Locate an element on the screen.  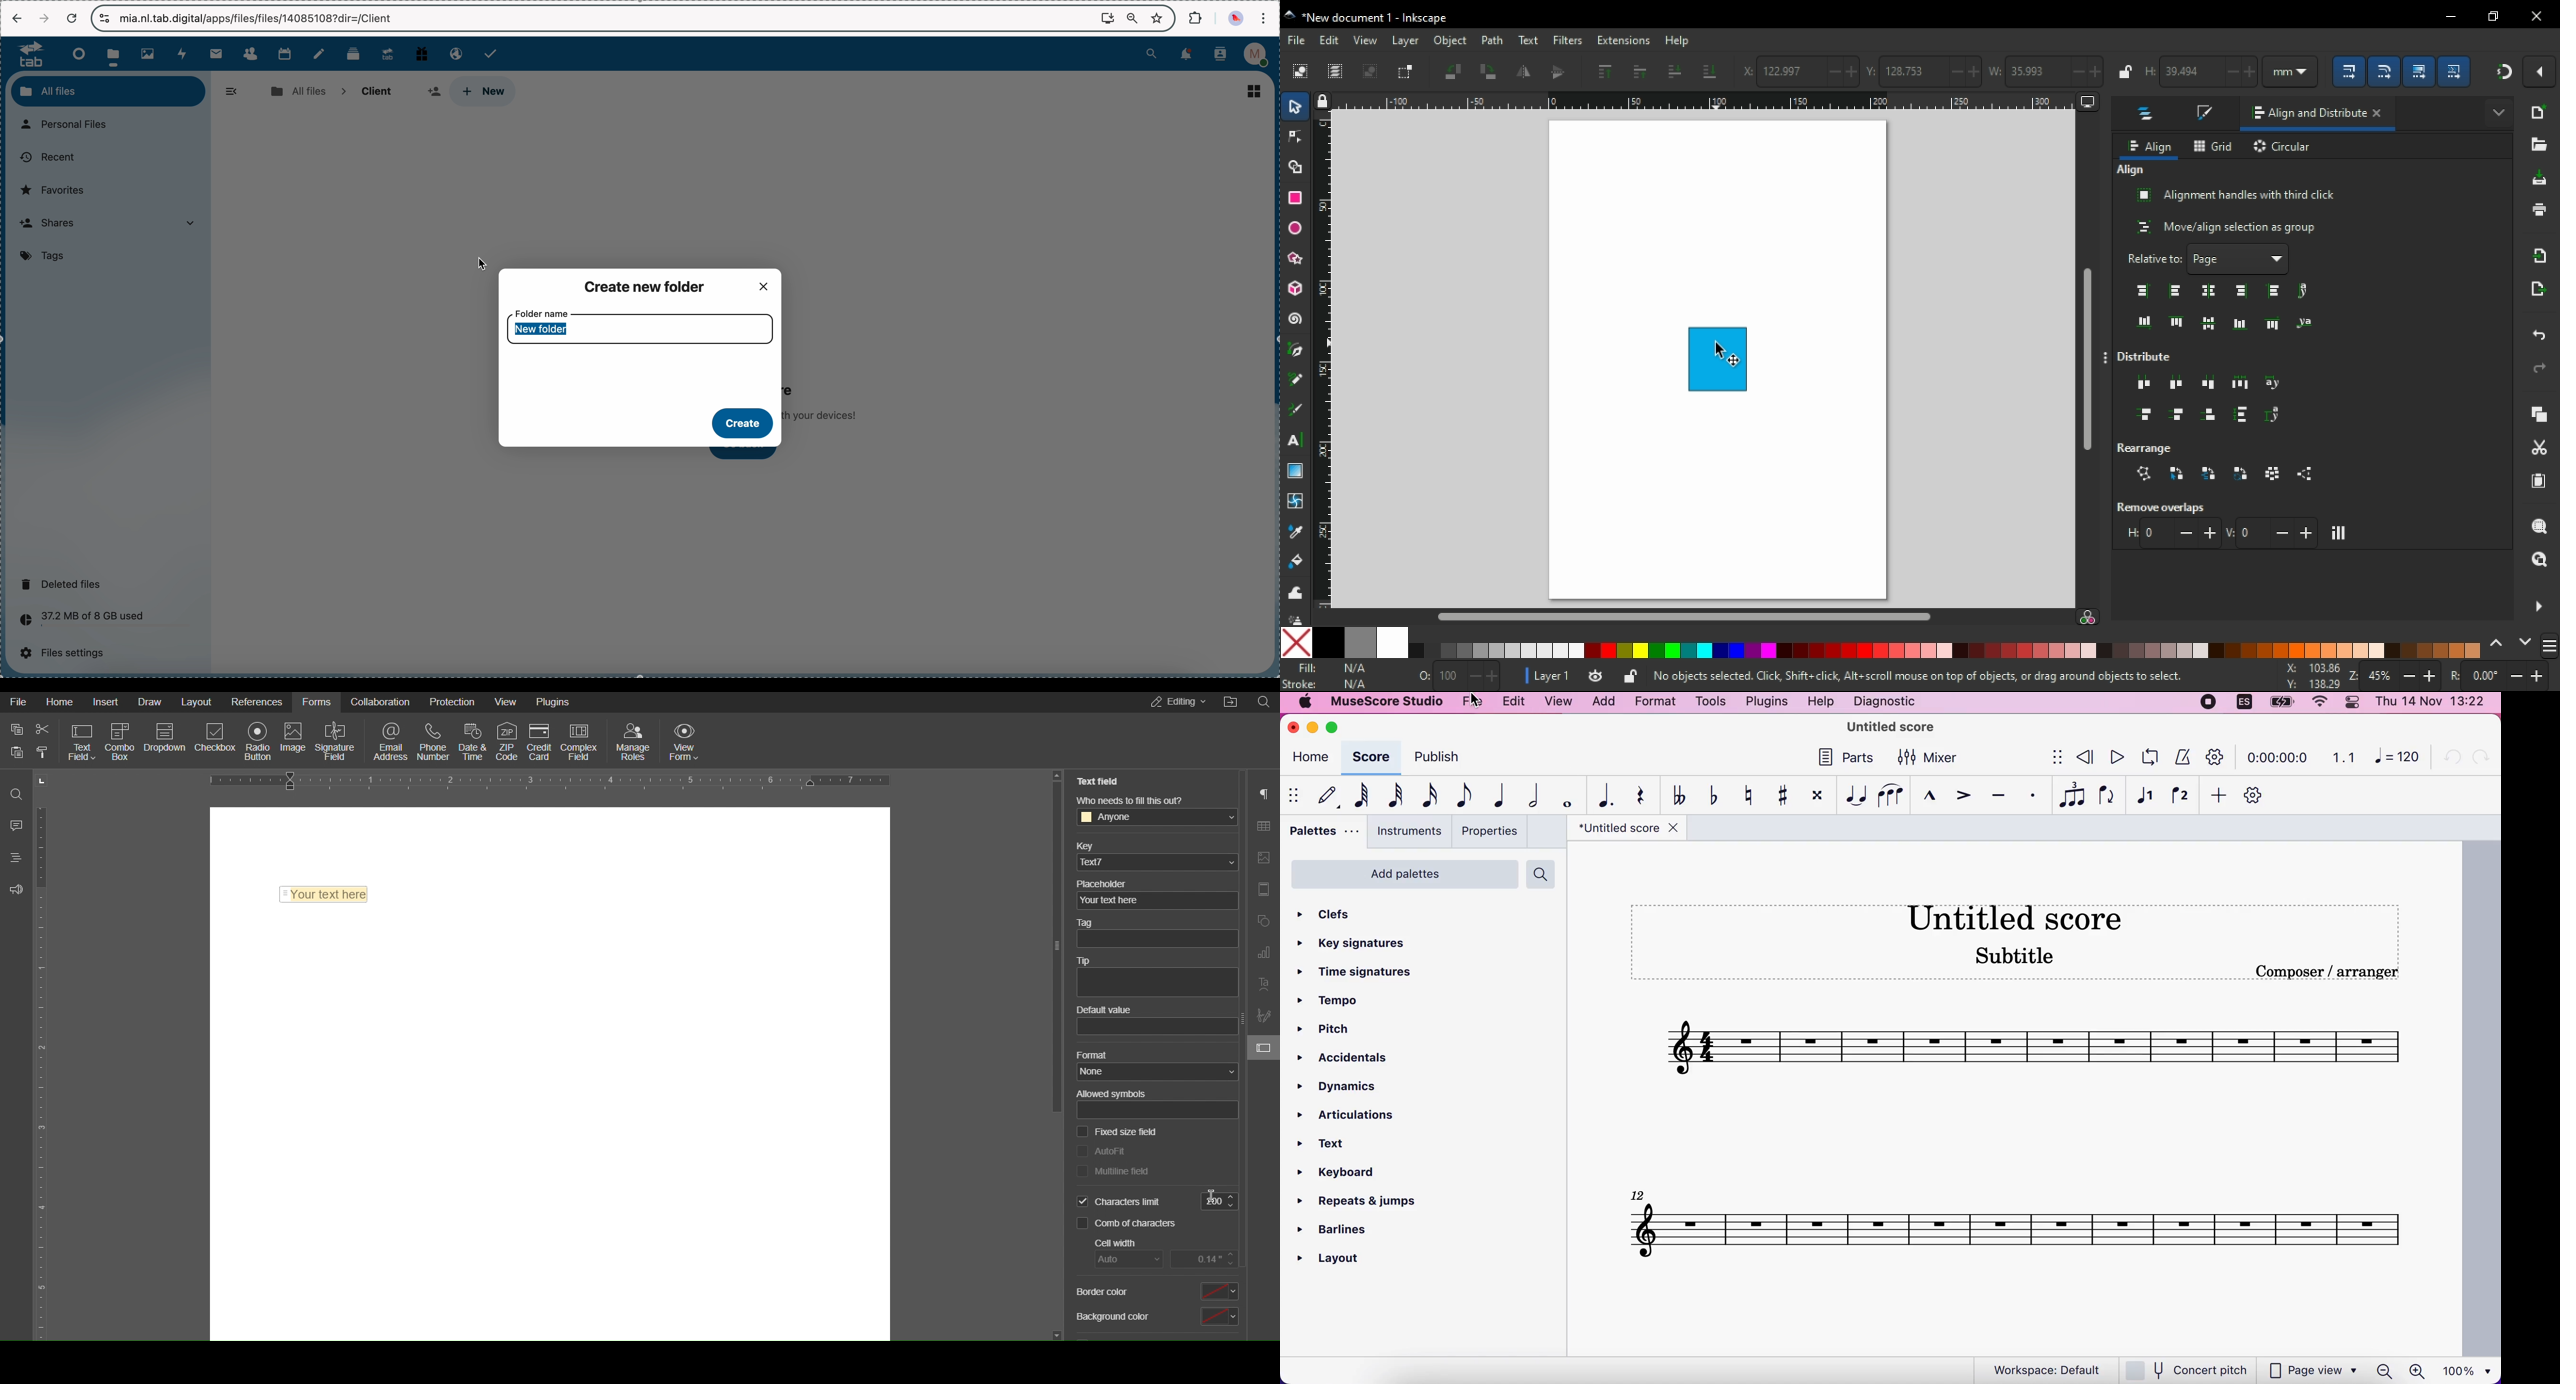
close window is located at coordinates (2534, 16).